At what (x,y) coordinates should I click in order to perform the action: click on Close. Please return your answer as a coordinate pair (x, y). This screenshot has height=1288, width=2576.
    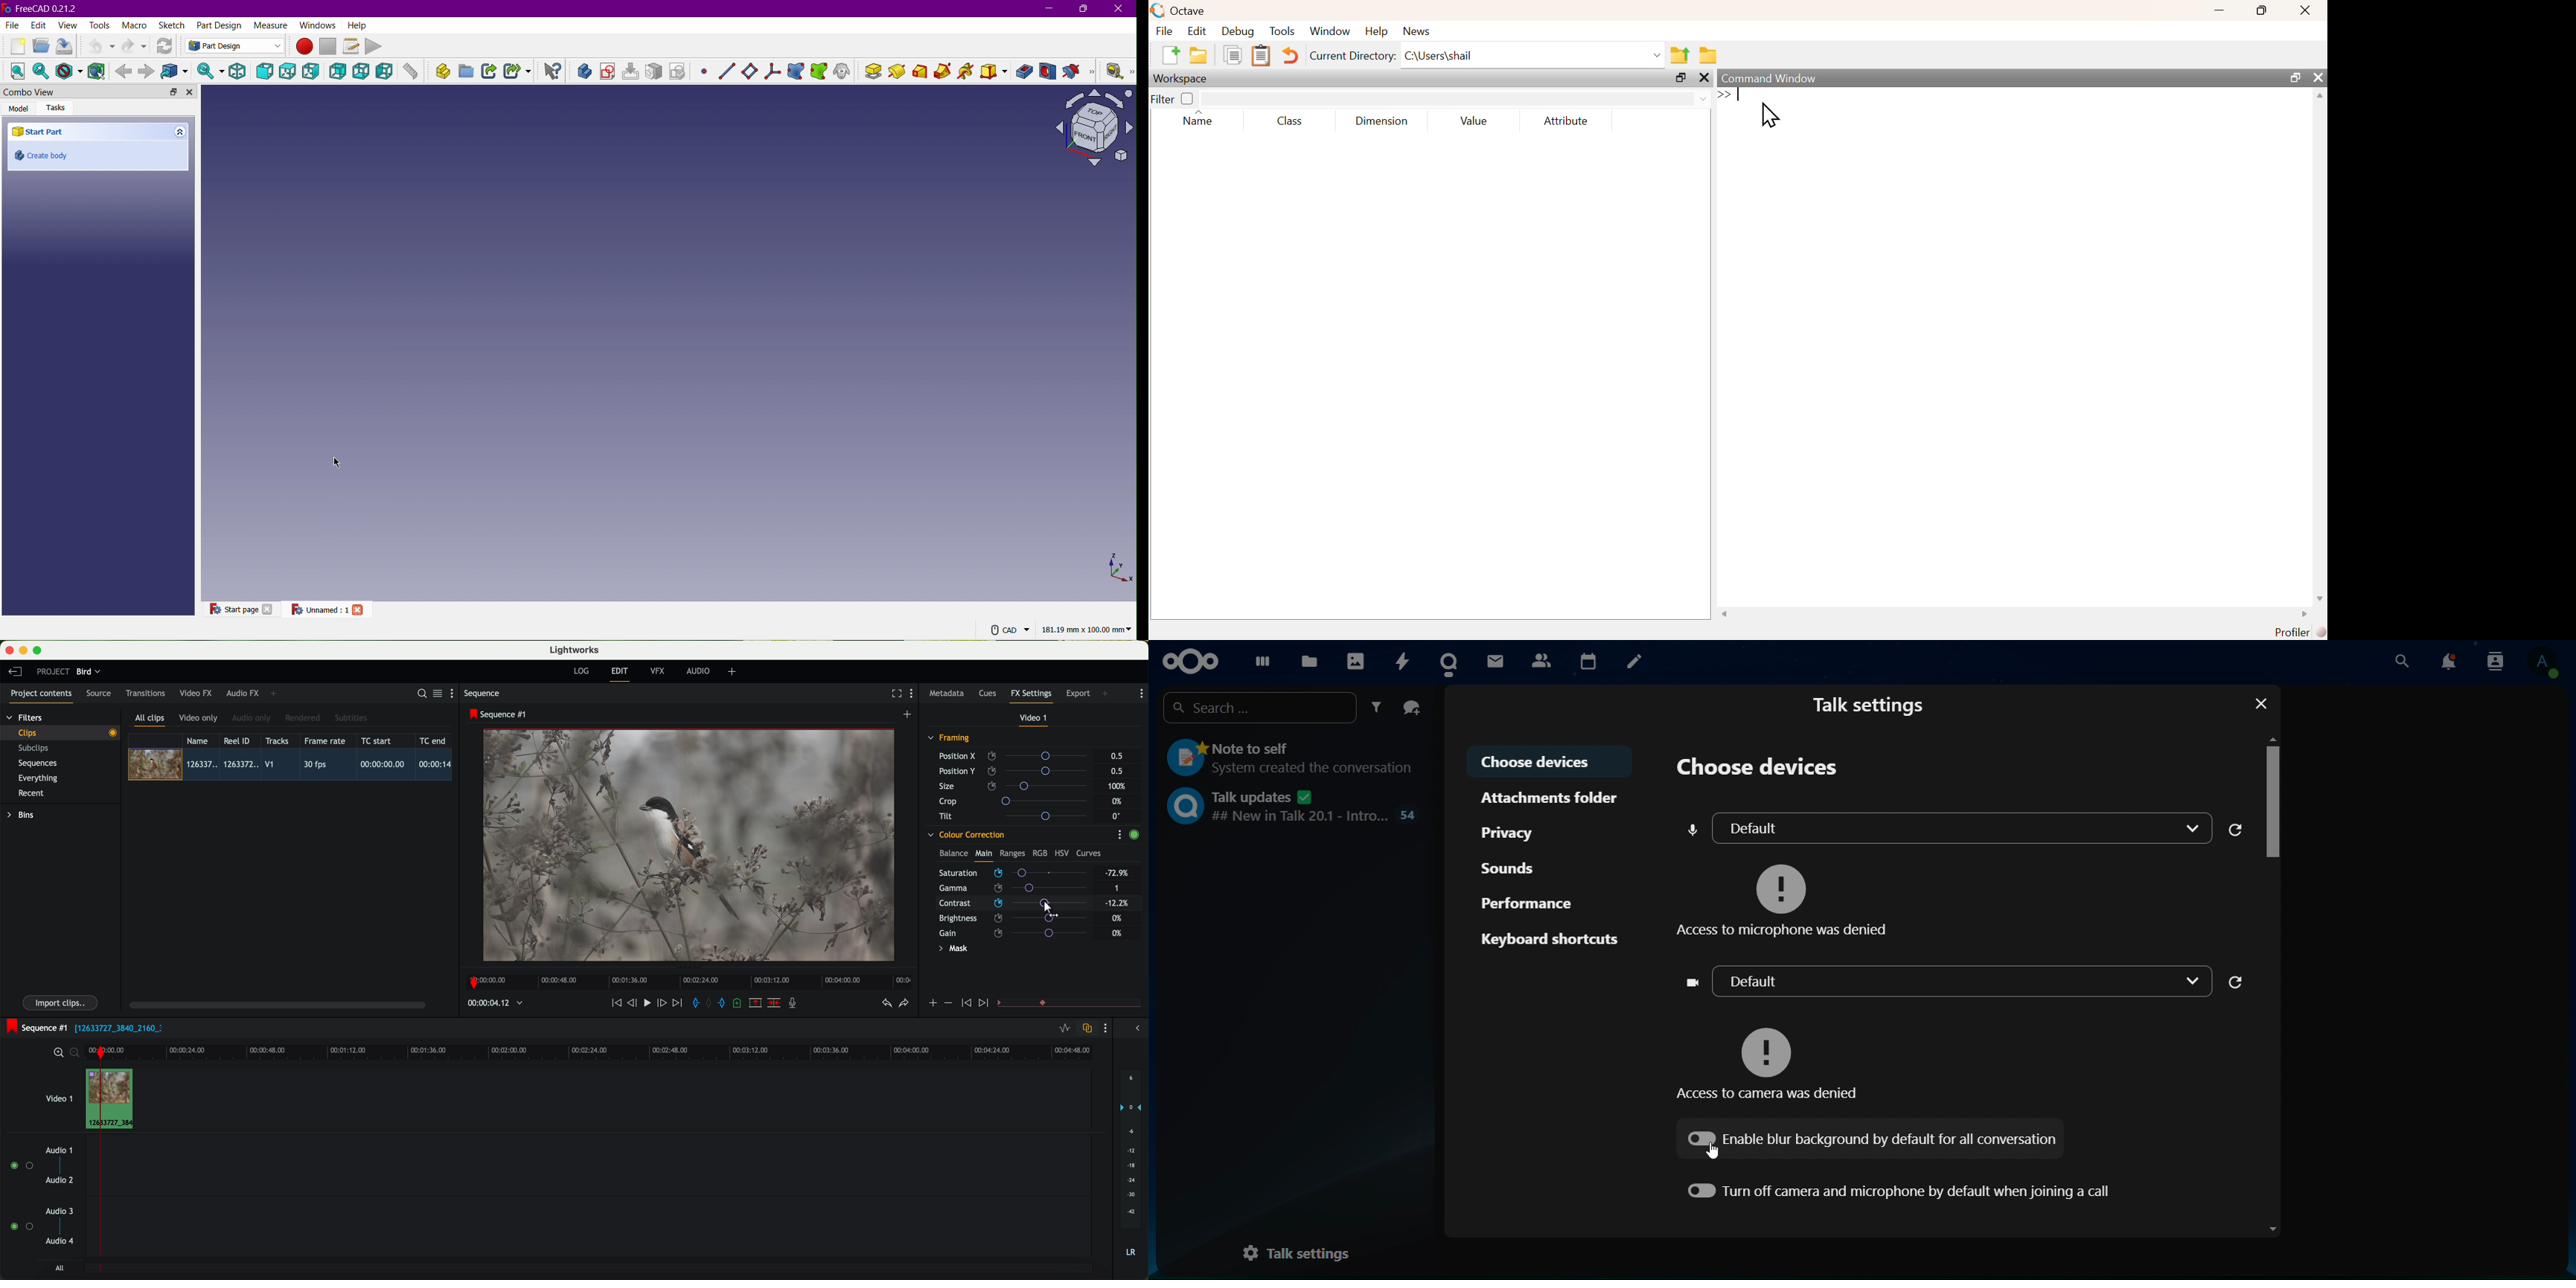
    Looking at the image, I should click on (1118, 9).